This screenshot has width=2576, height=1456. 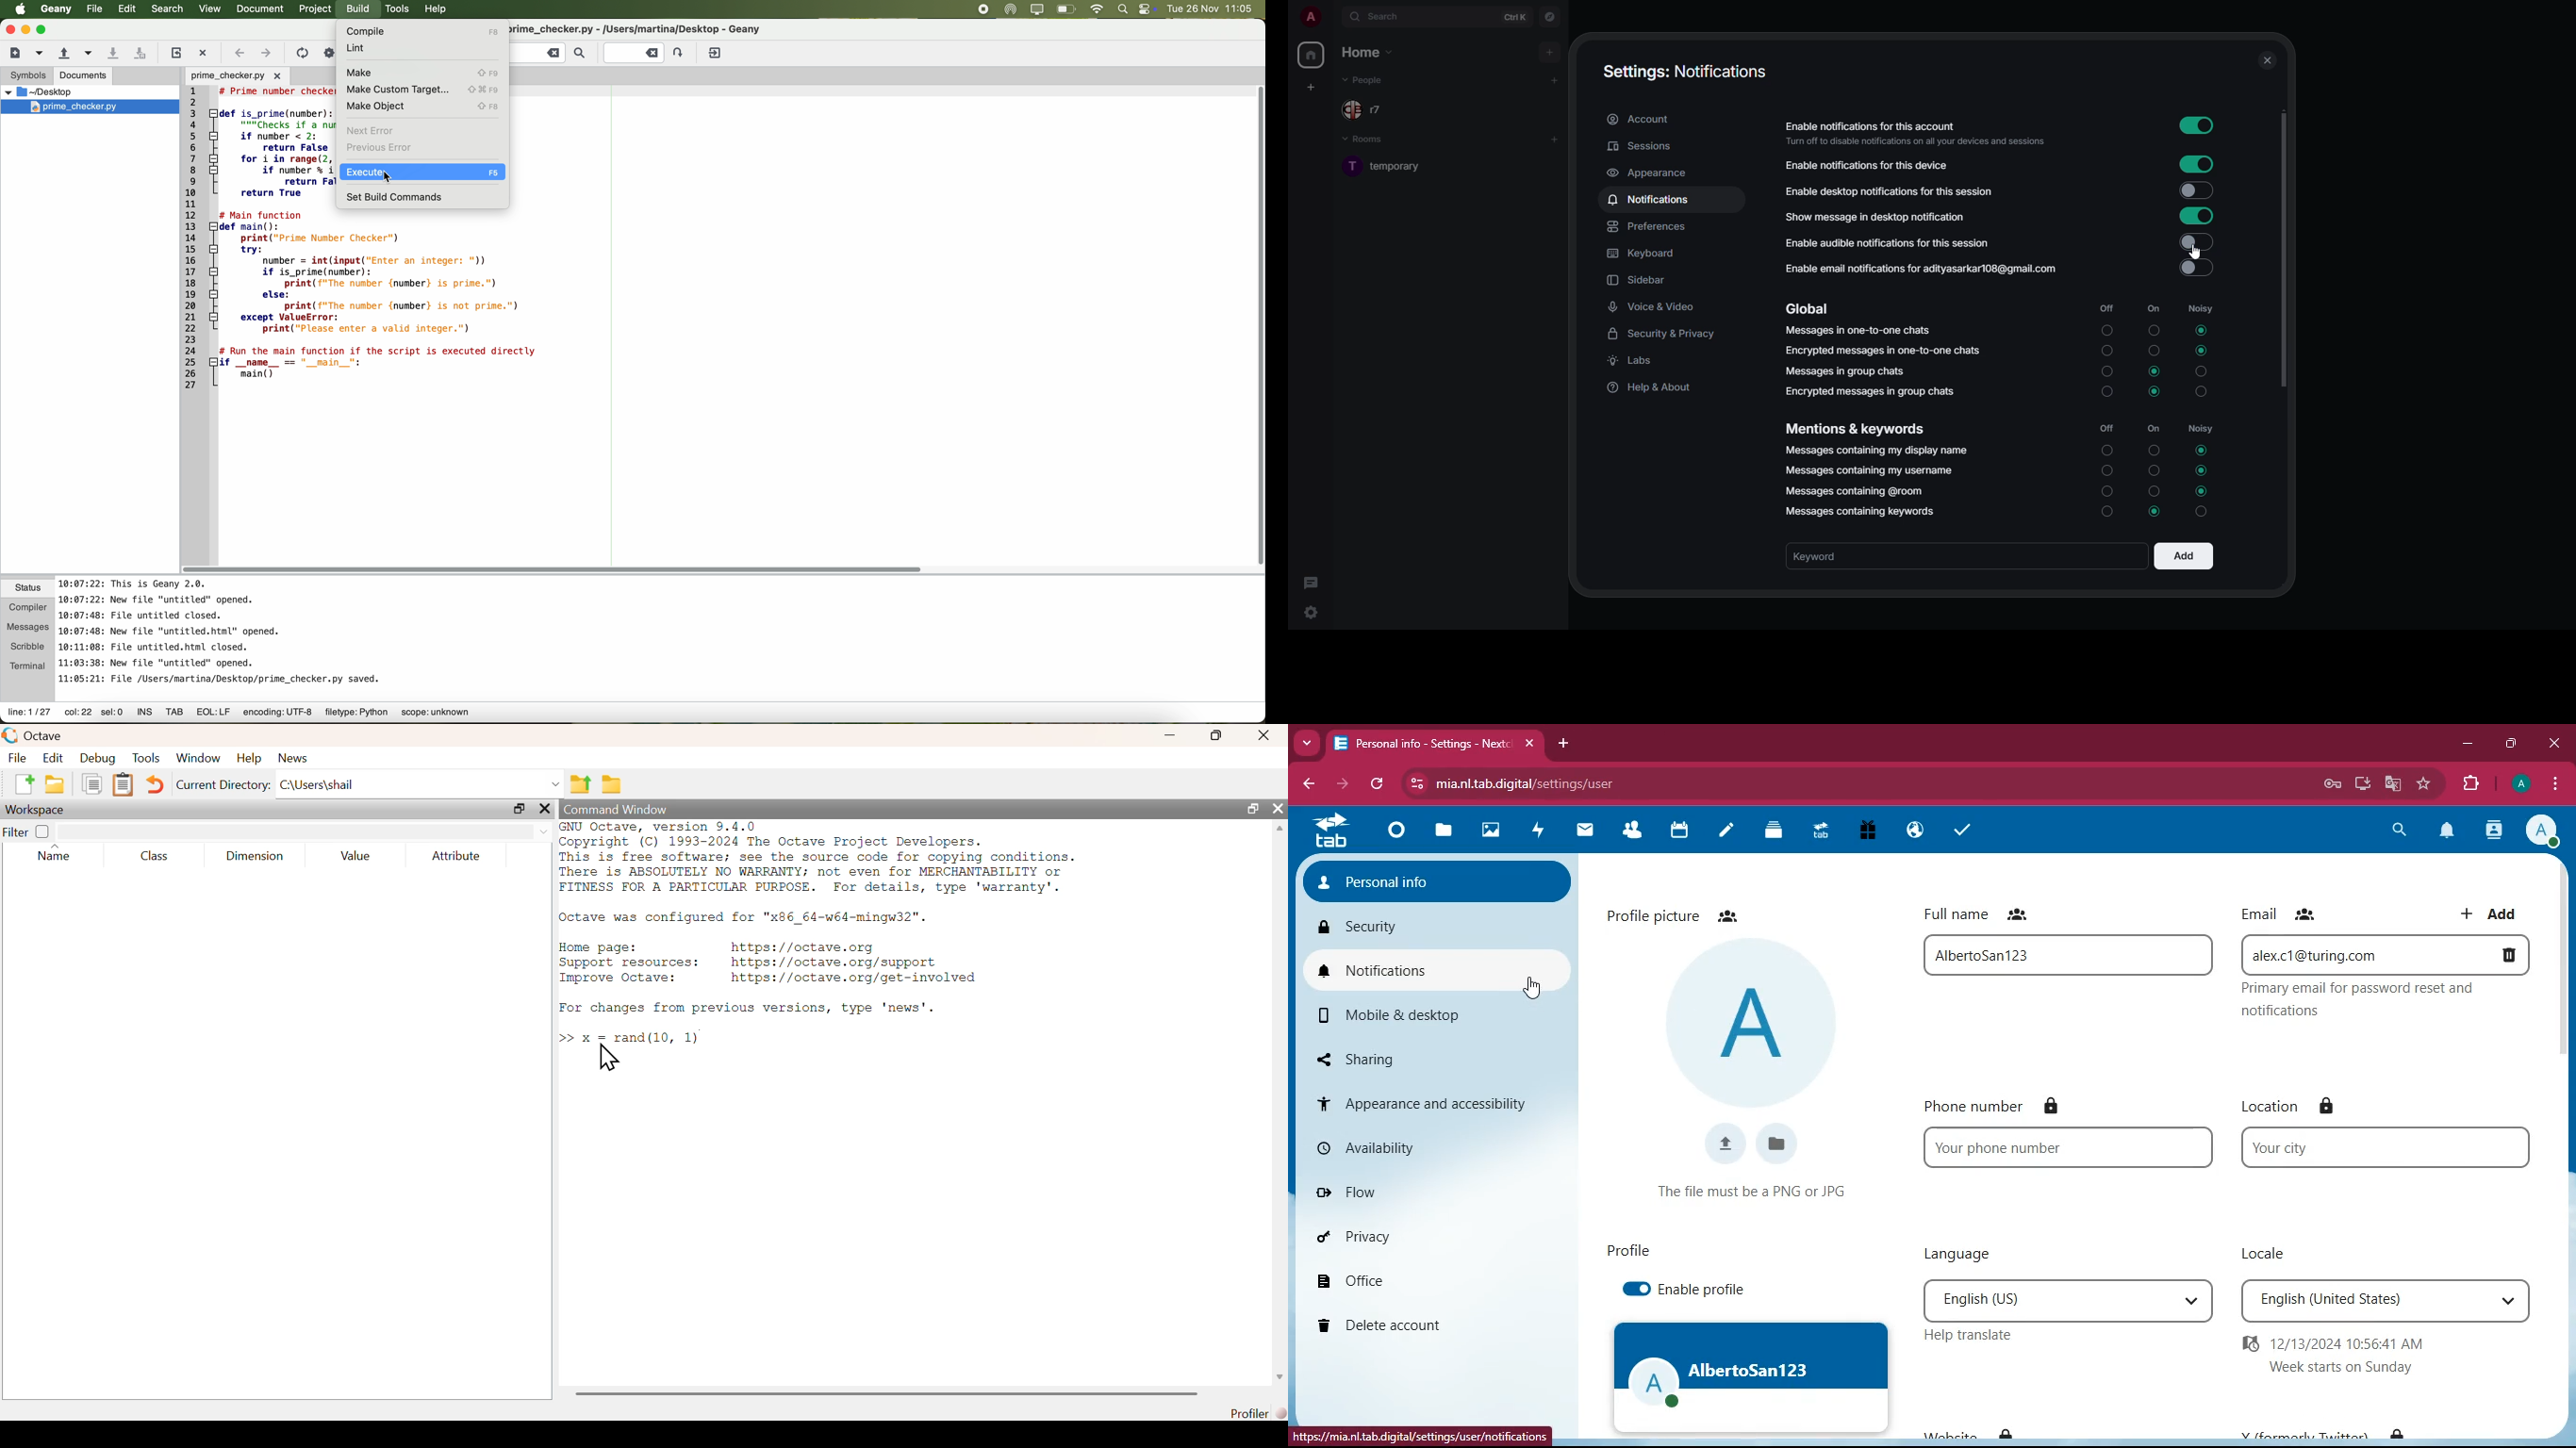 What do you see at coordinates (2540, 830) in the screenshot?
I see `Account` at bounding box center [2540, 830].